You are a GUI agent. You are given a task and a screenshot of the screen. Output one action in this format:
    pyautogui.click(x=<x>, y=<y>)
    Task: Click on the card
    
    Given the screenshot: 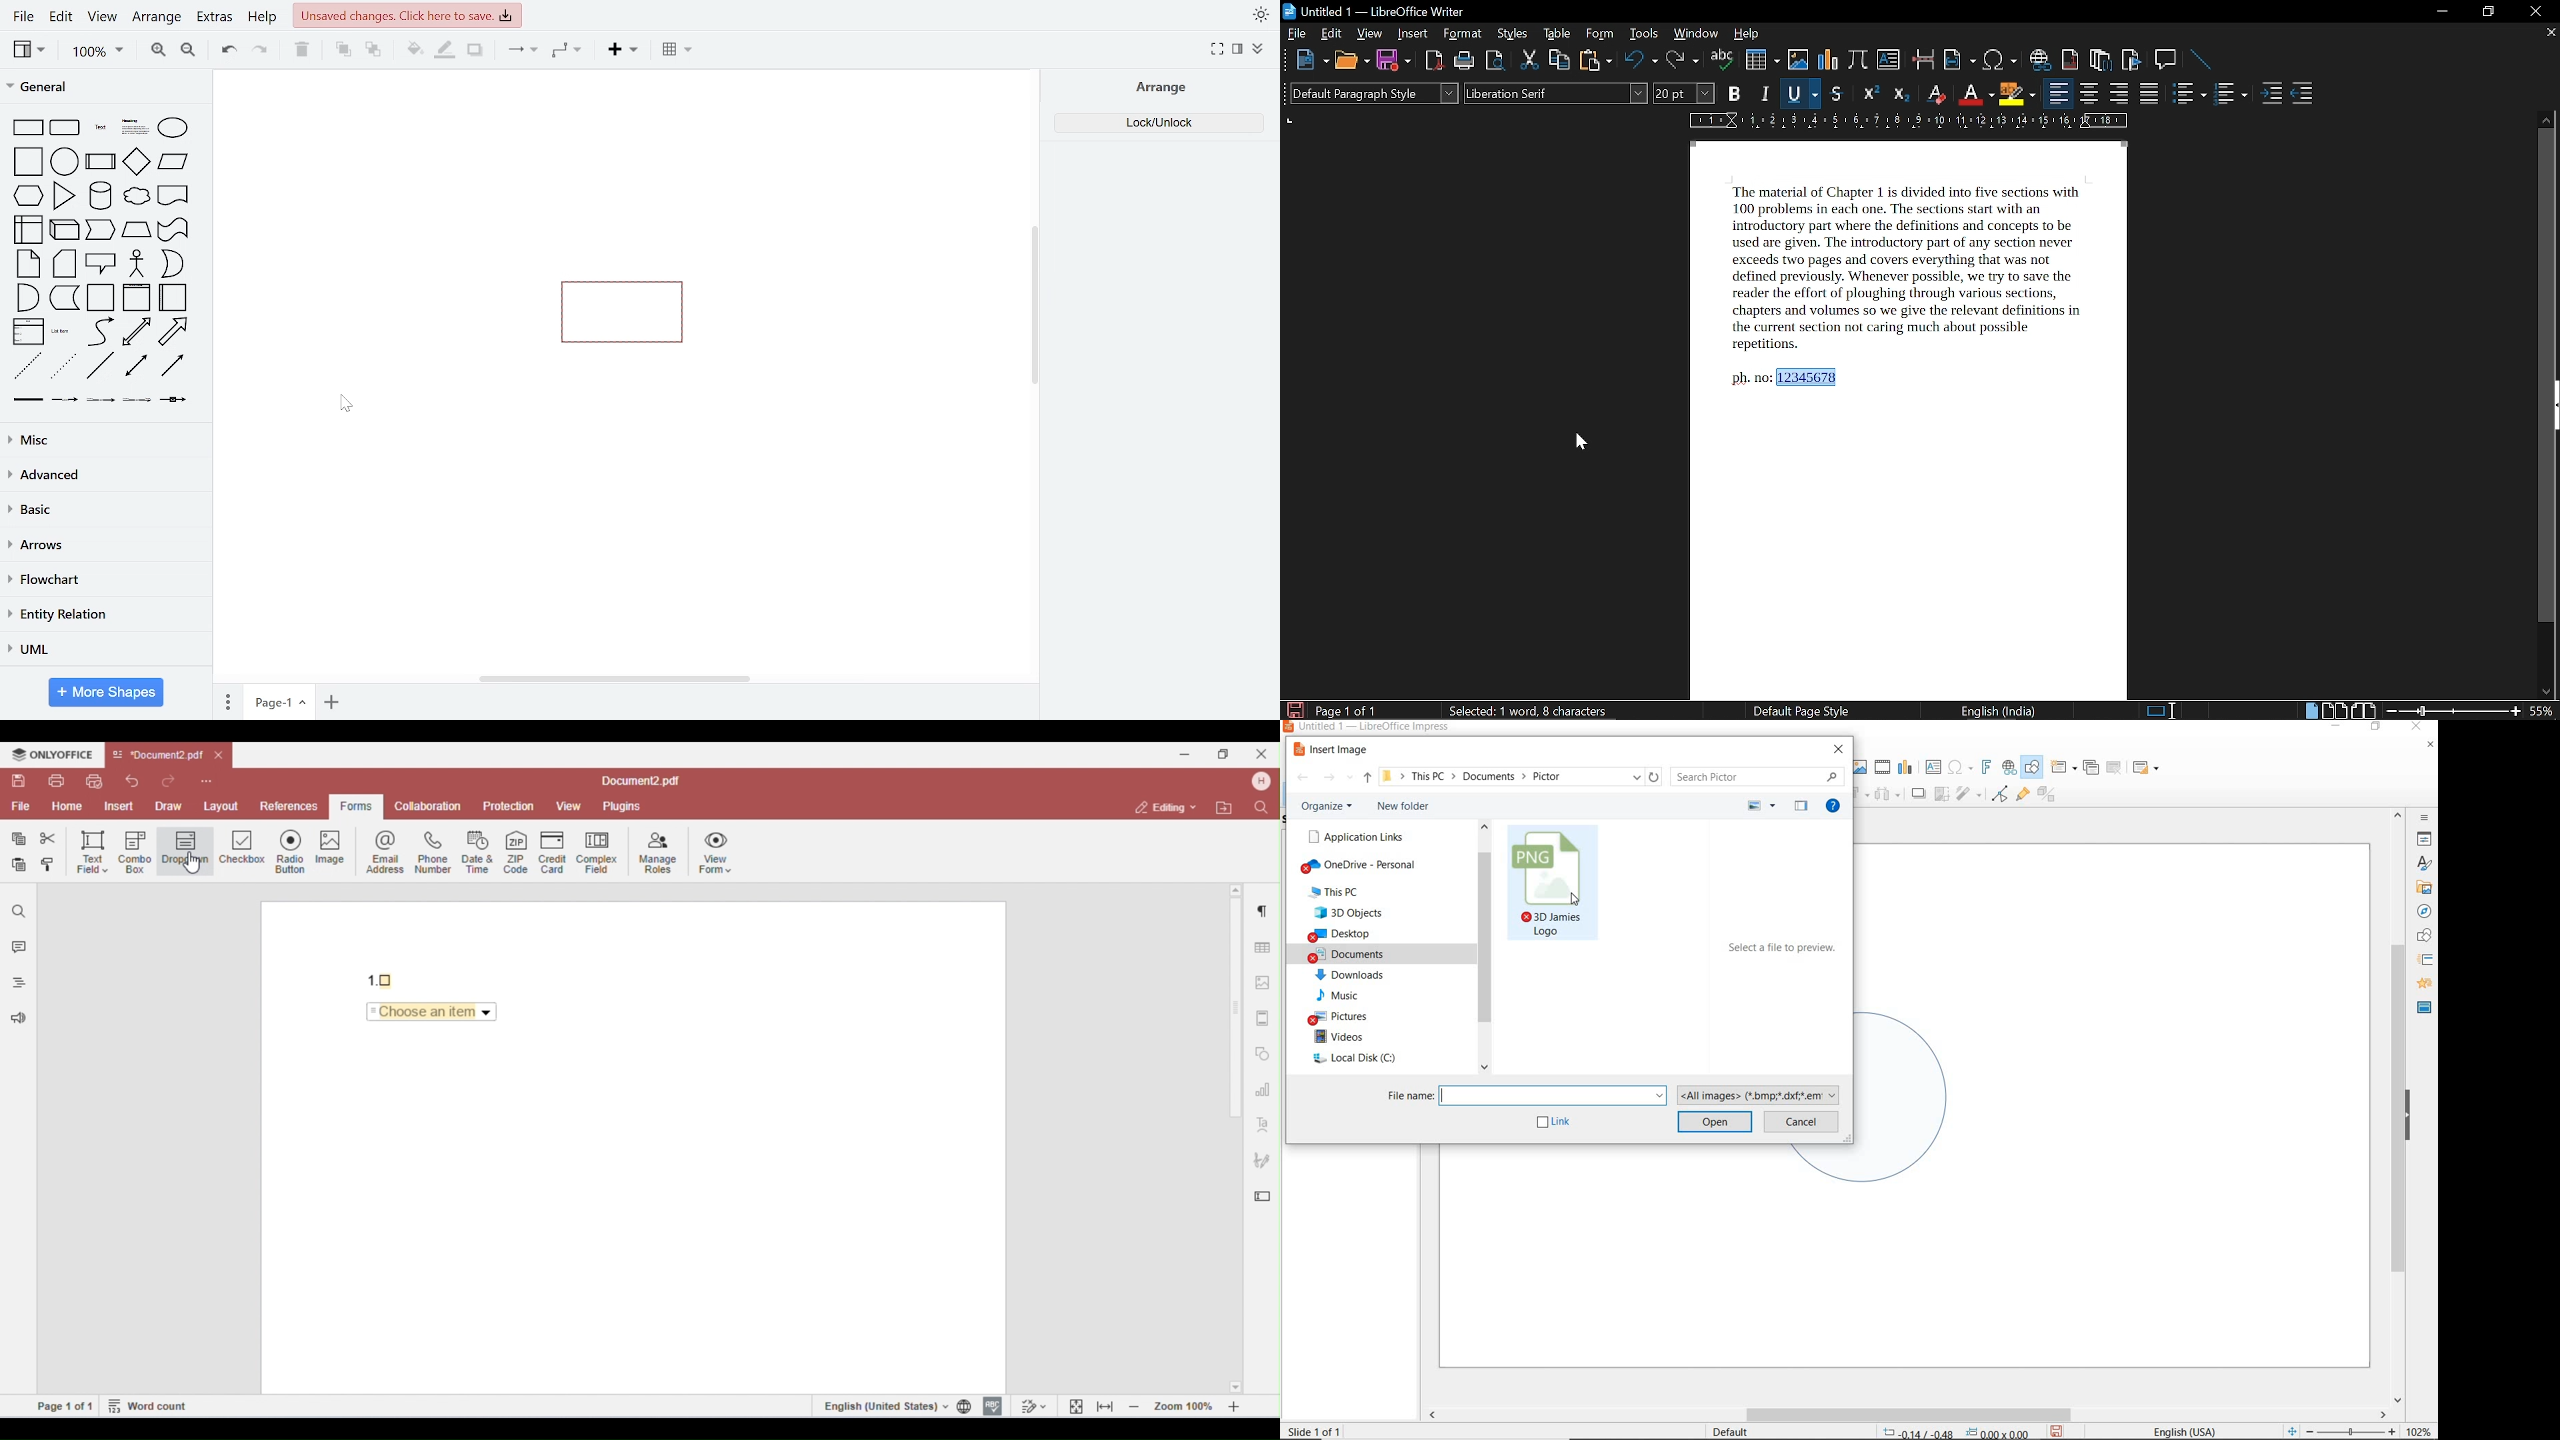 What is the action you would take?
    pyautogui.click(x=63, y=264)
    